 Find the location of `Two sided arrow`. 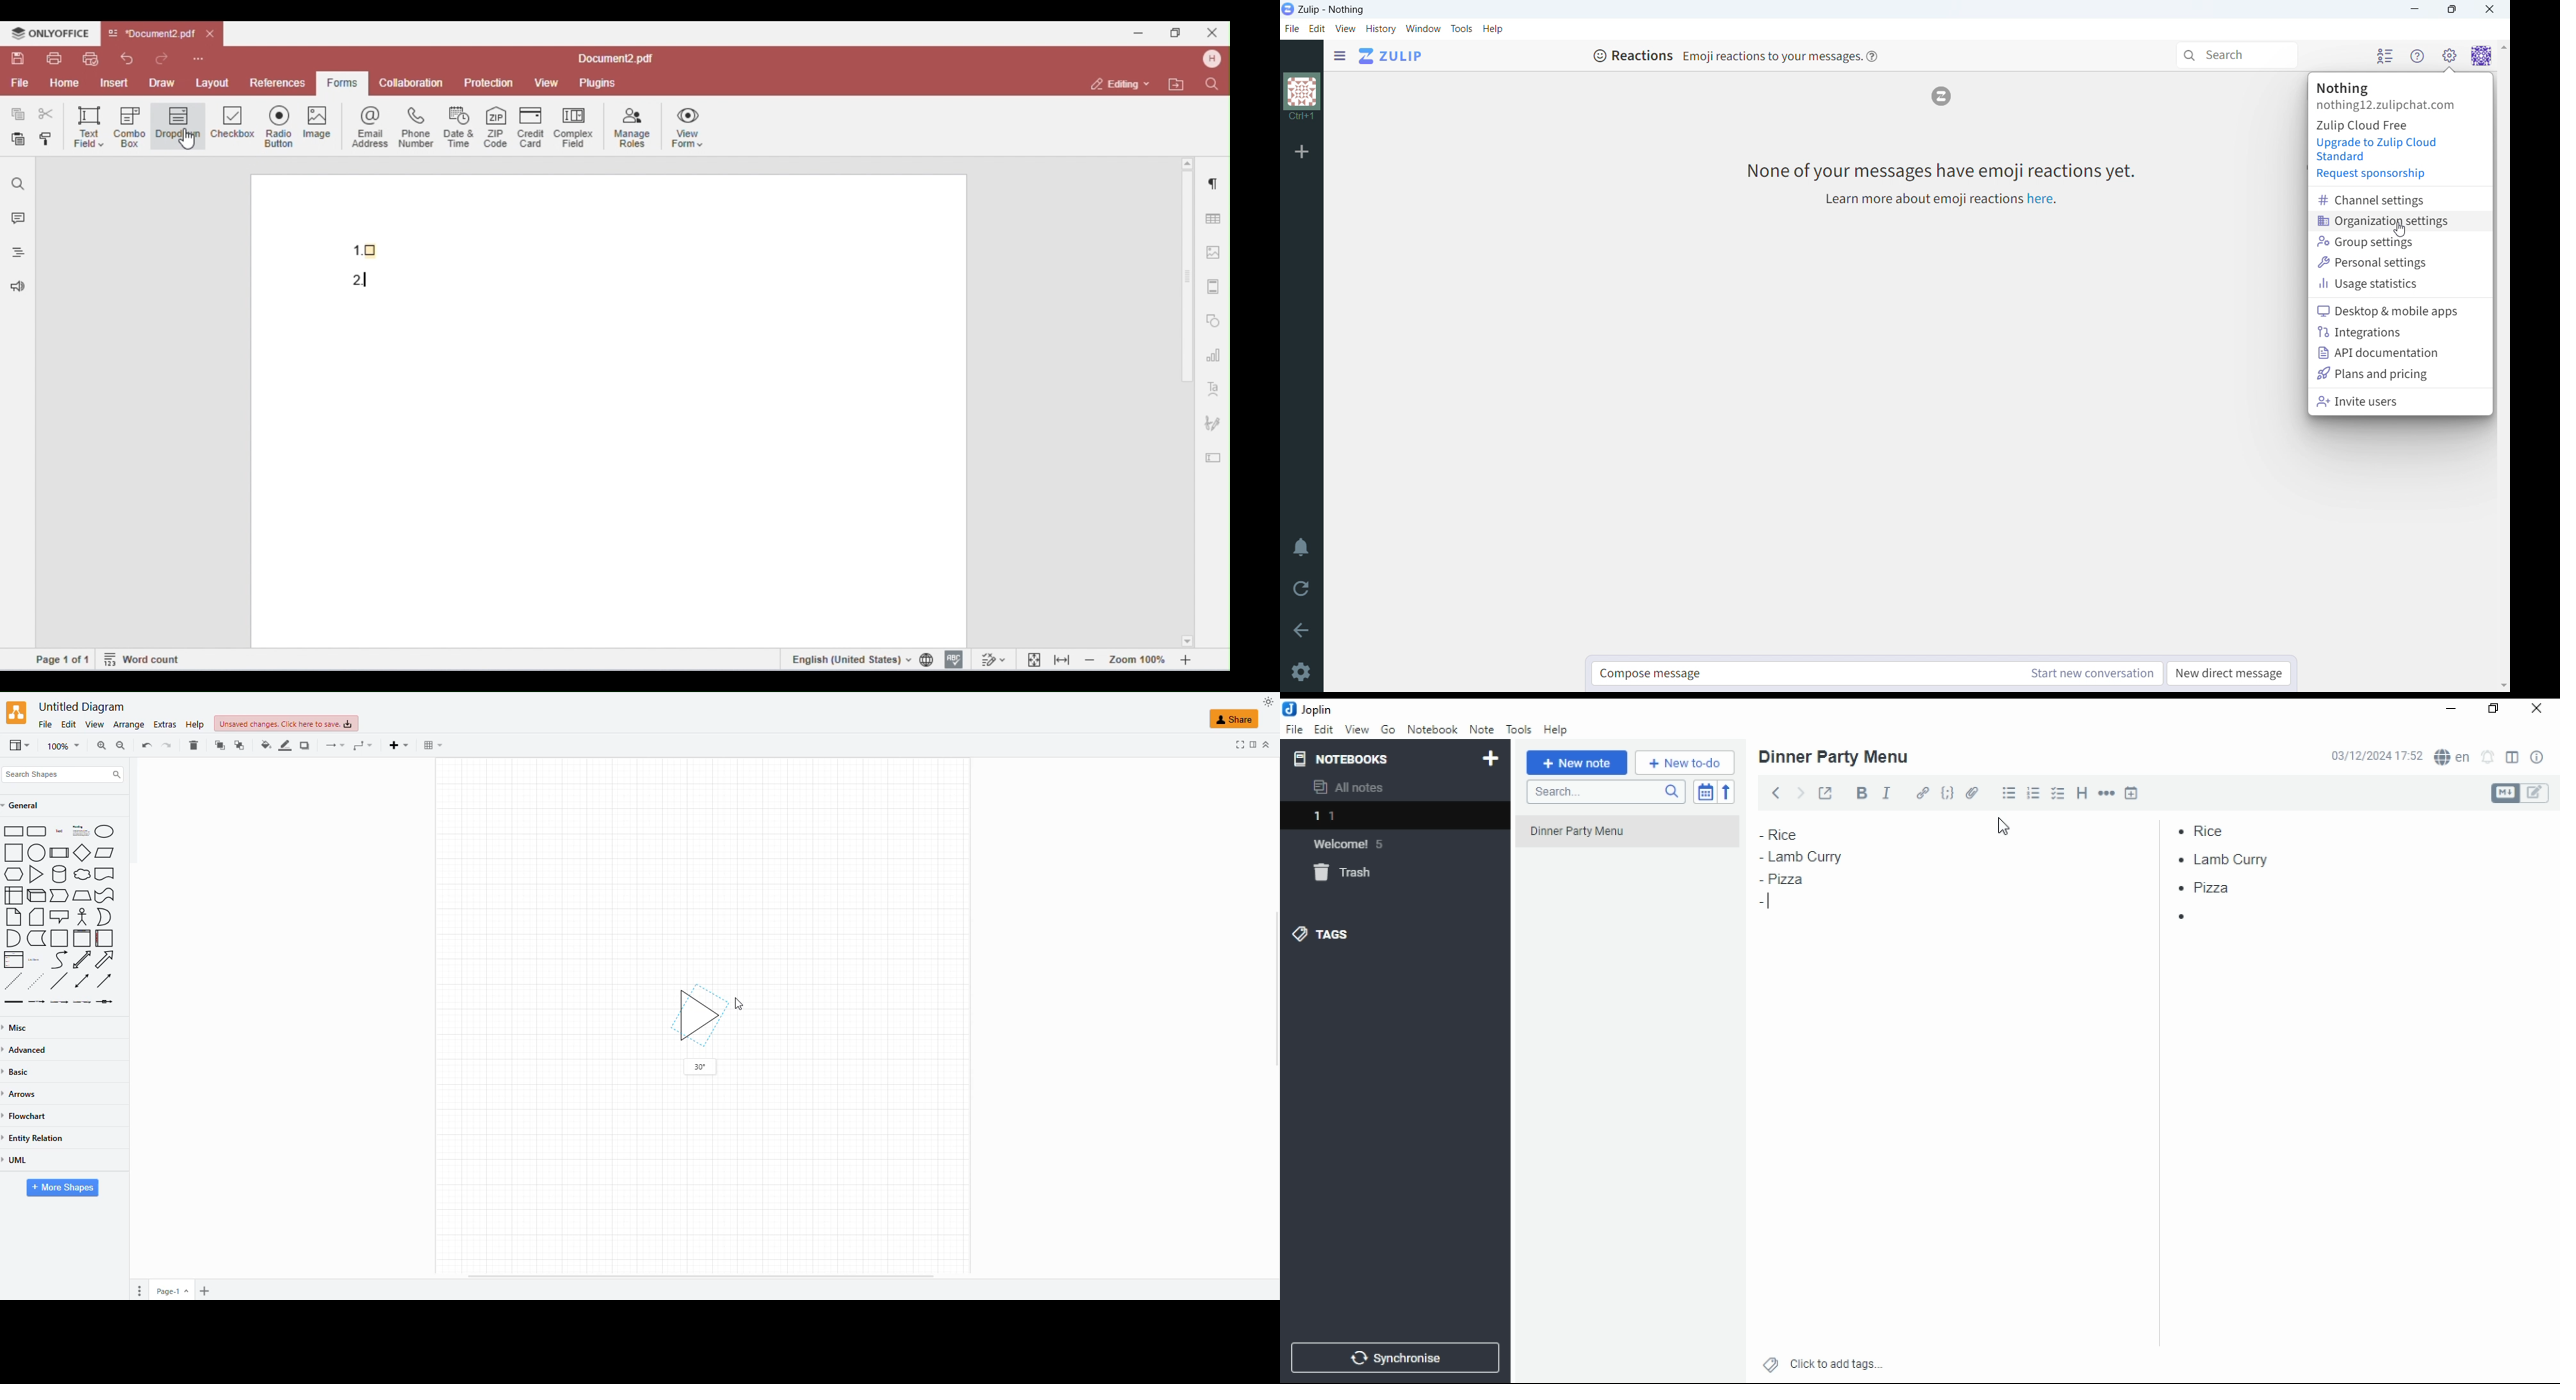

Two sided arrow is located at coordinates (82, 981).